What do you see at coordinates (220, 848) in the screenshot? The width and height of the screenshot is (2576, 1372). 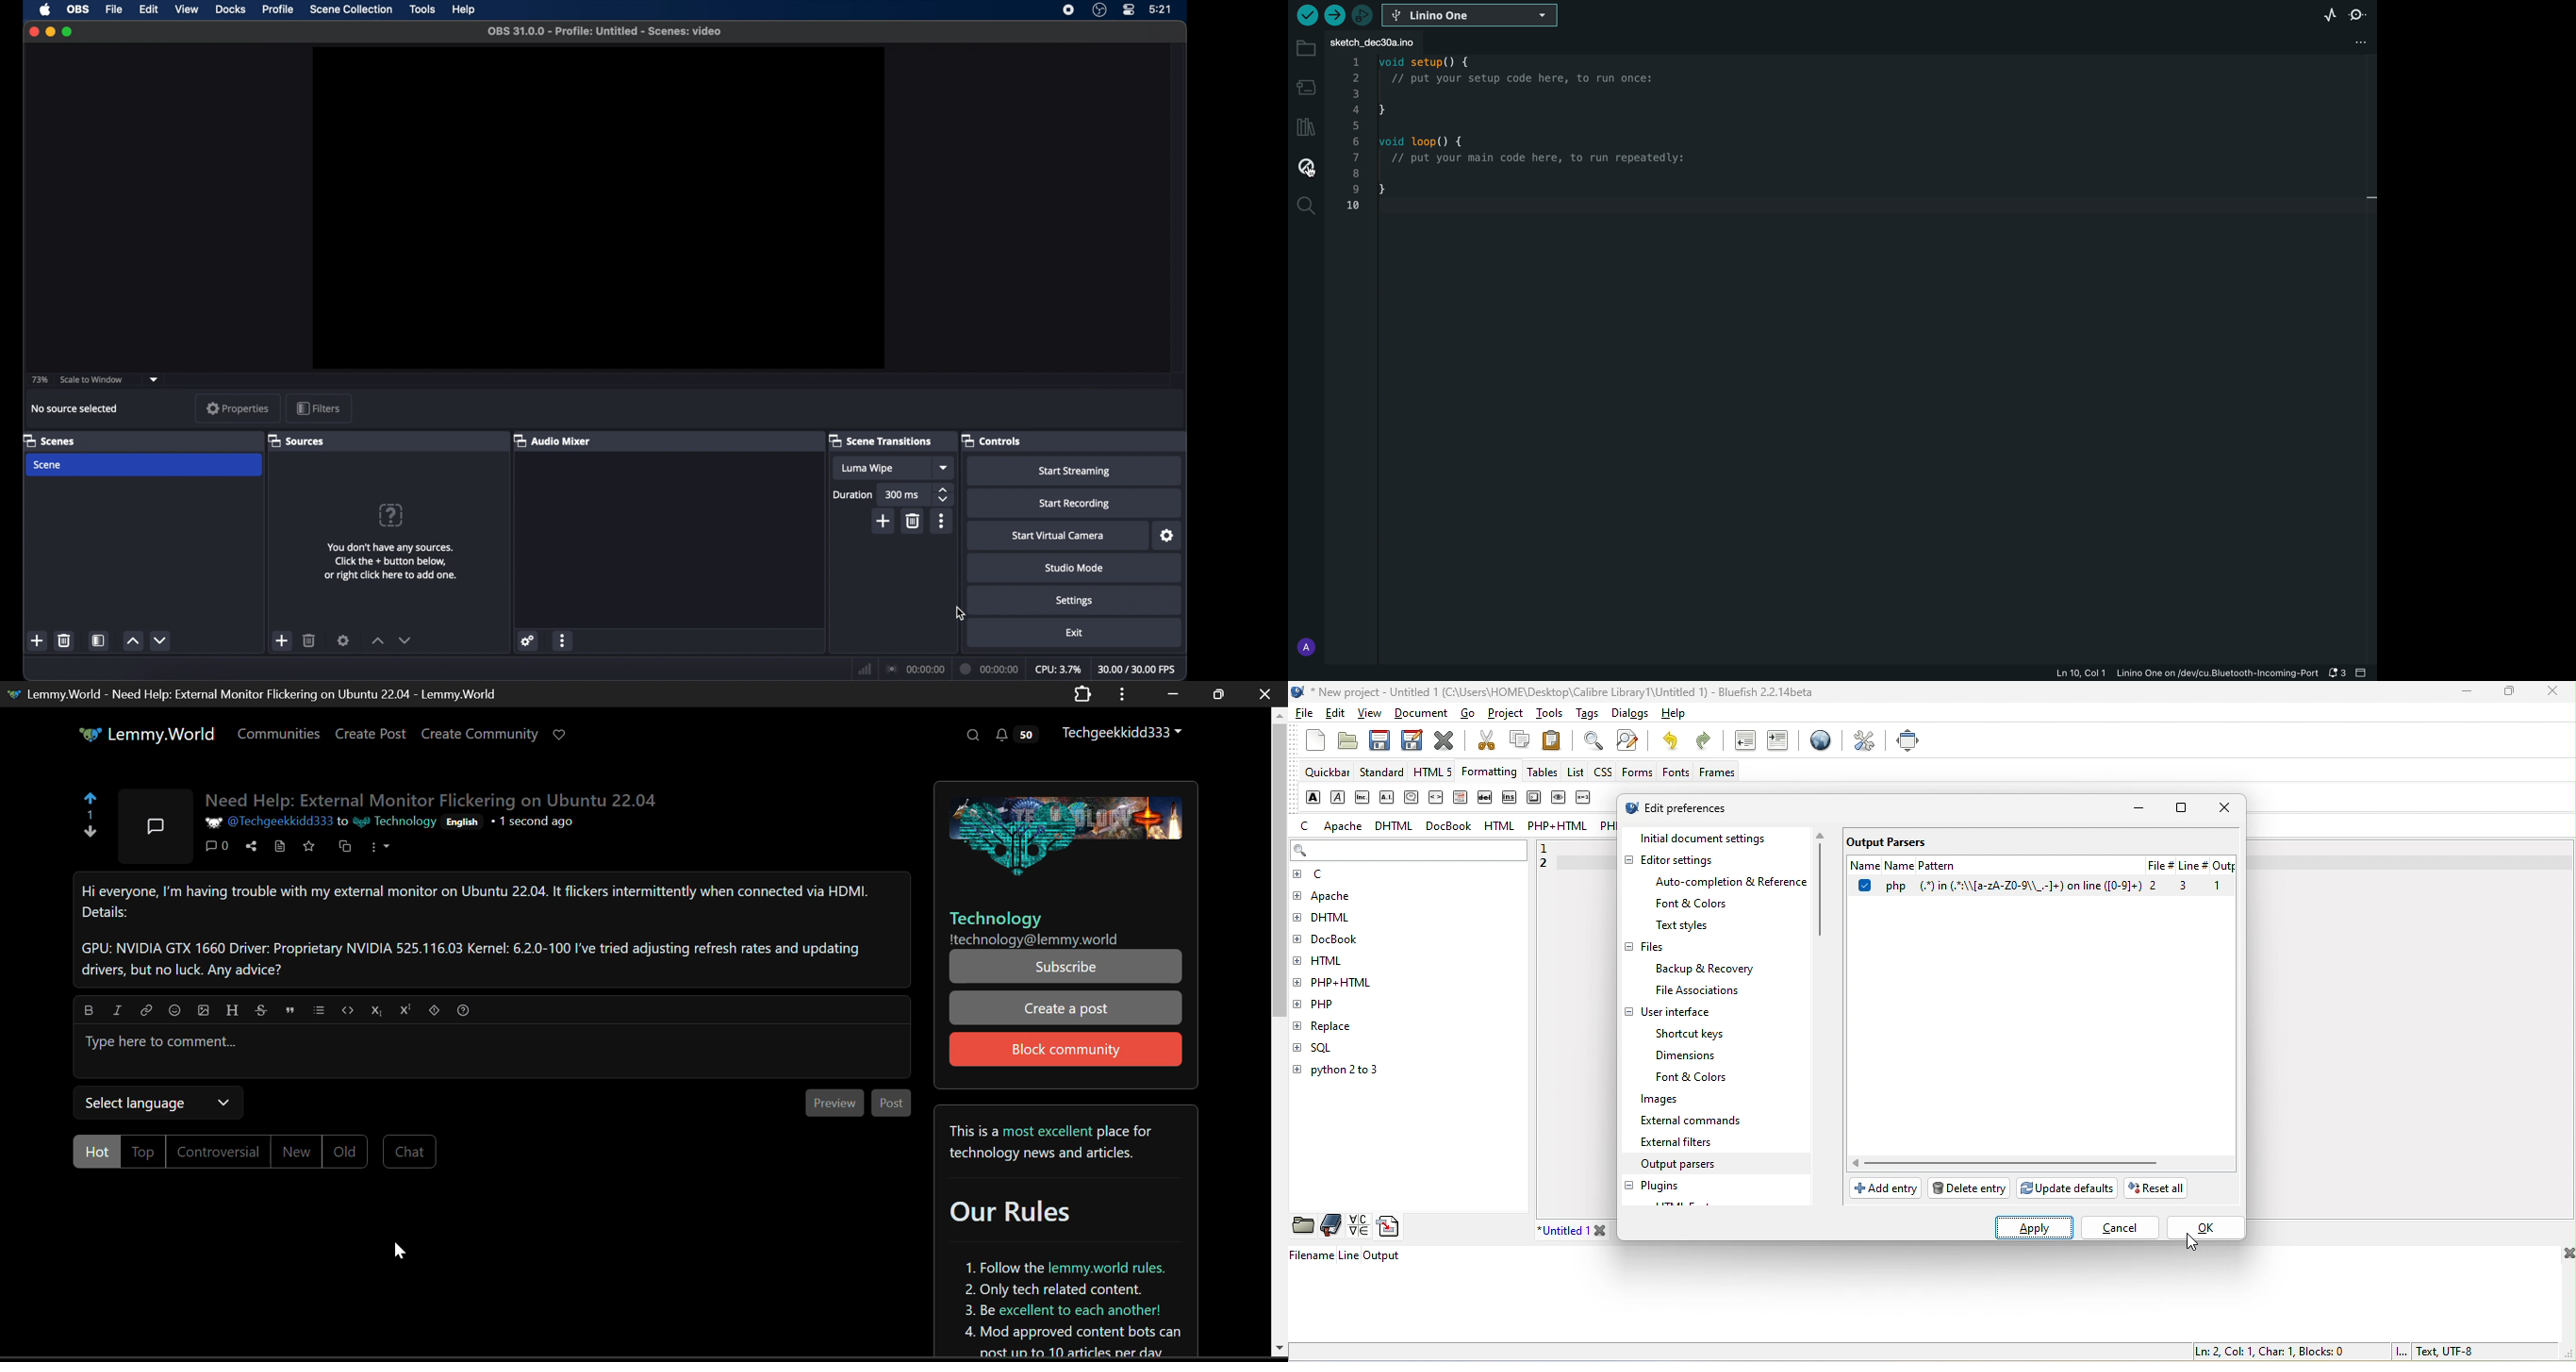 I see `Comment Counter` at bounding box center [220, 848].